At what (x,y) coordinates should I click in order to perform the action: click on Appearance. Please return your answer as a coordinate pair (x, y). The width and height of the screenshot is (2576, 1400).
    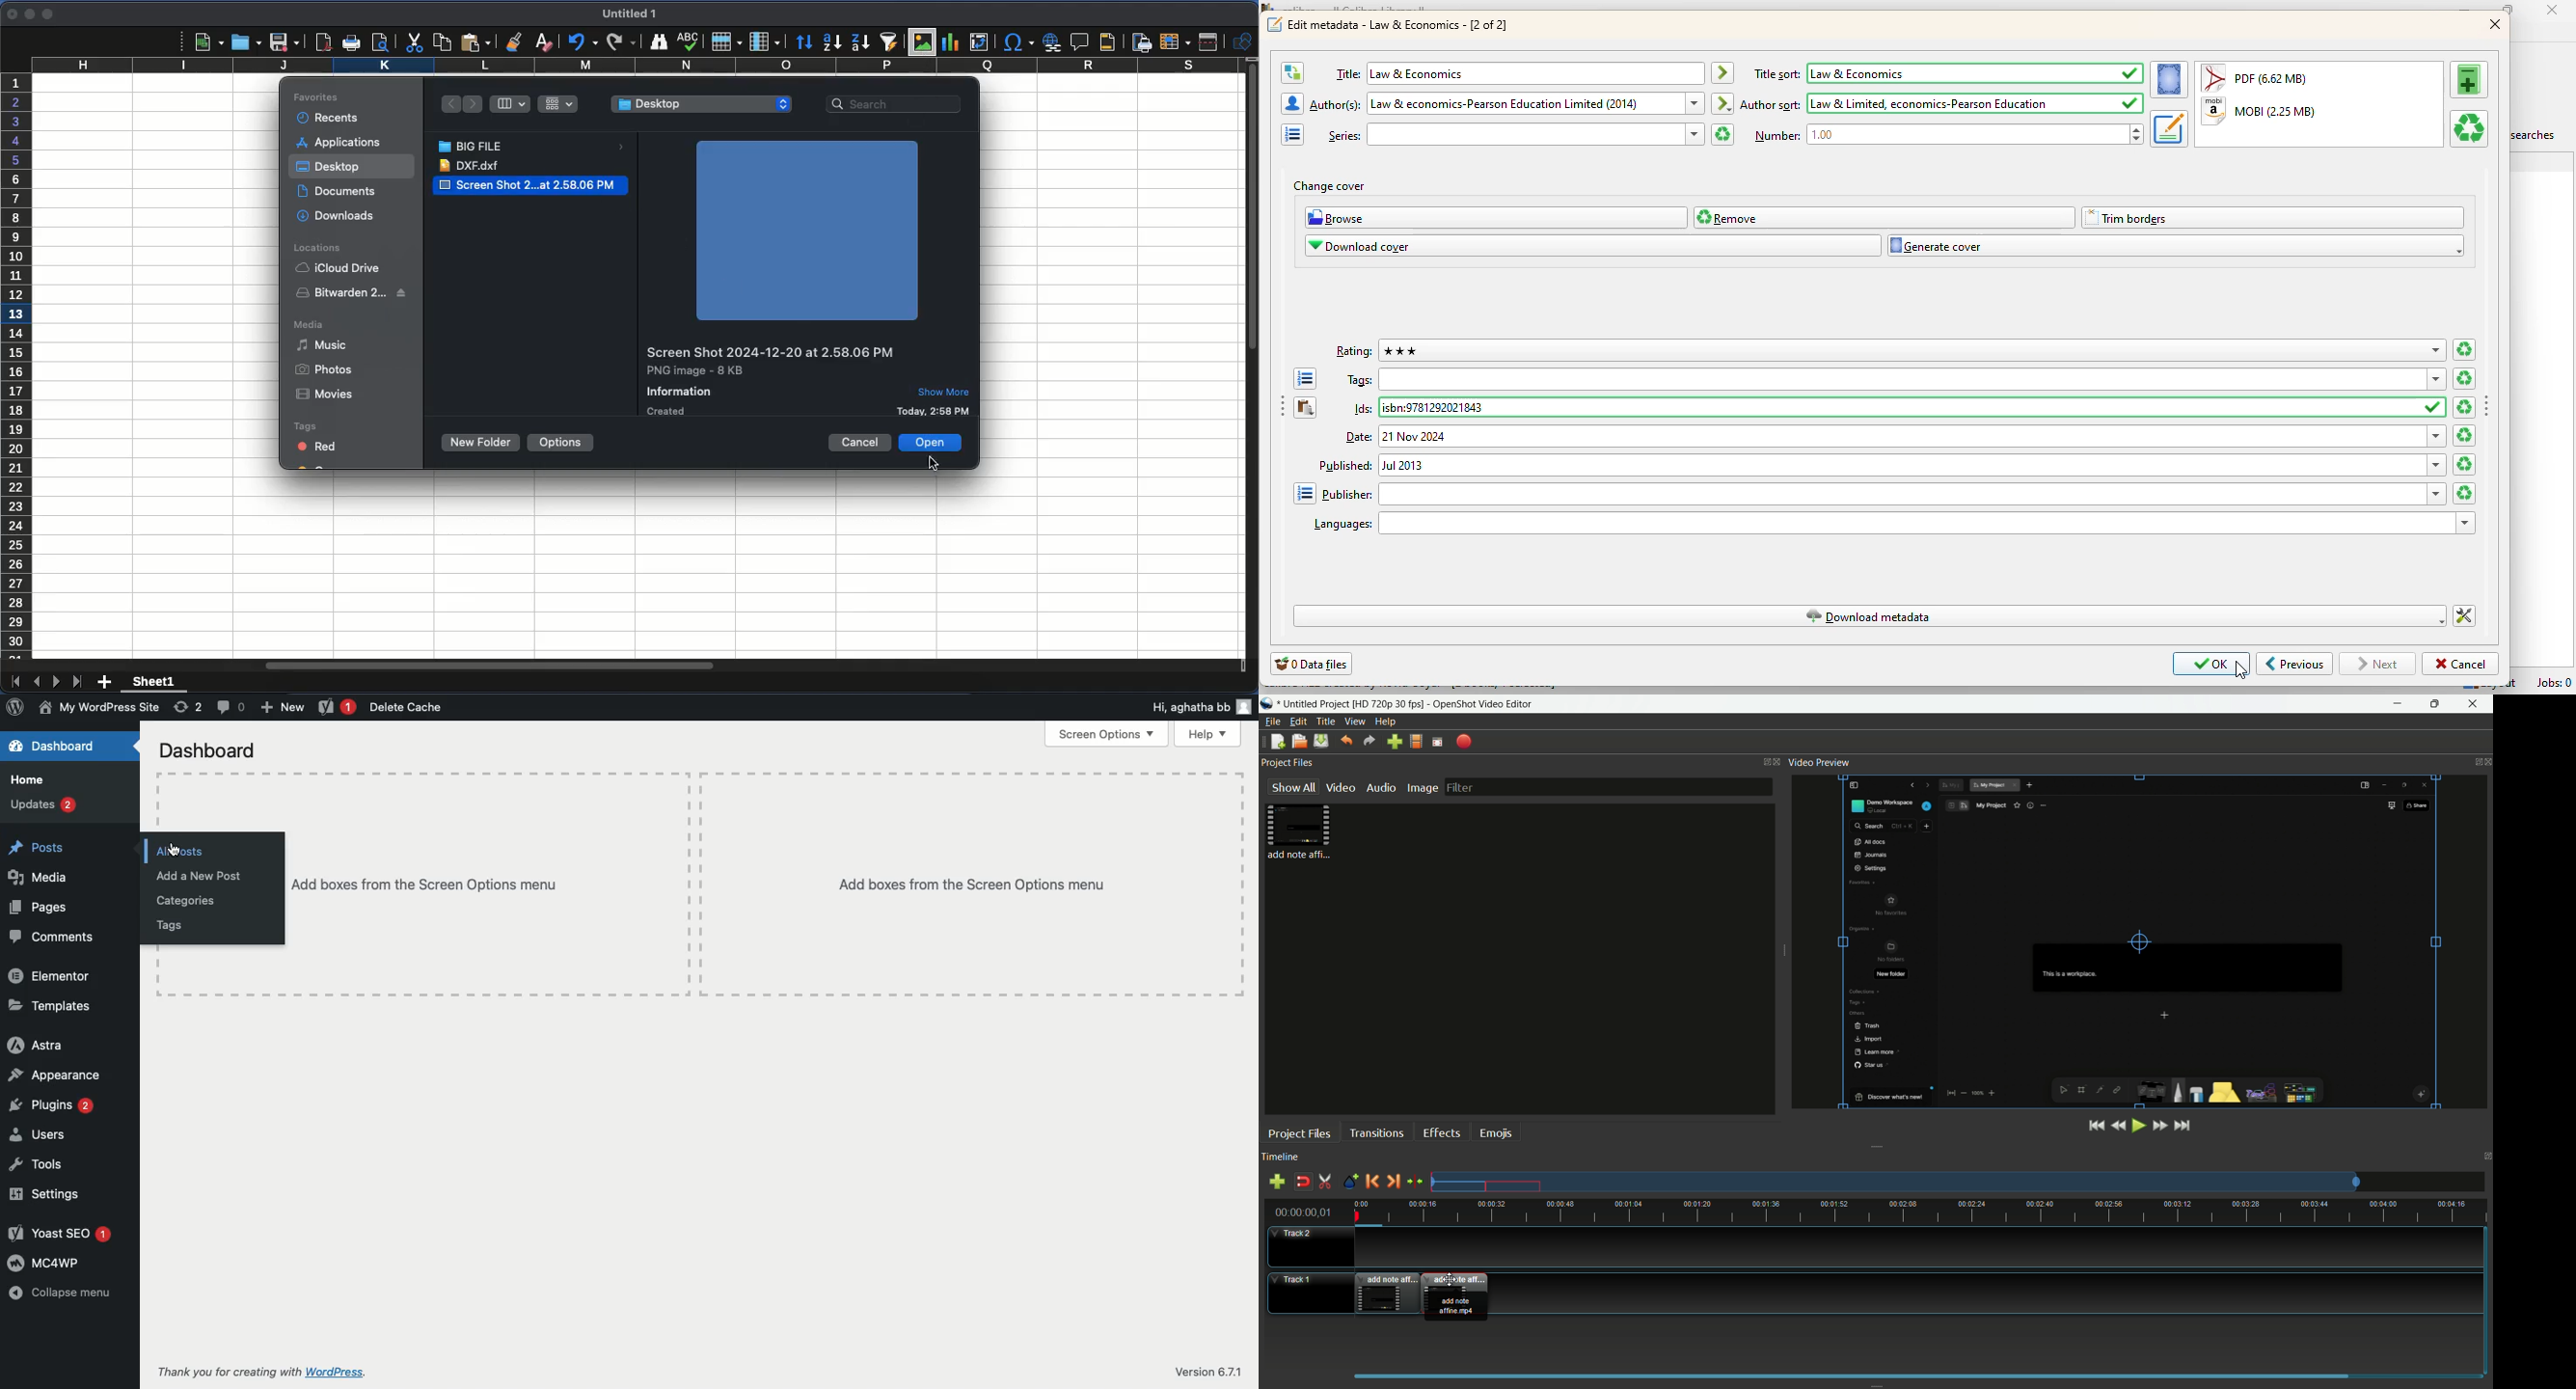
    Looking at the image, I should click on (56, 1076).